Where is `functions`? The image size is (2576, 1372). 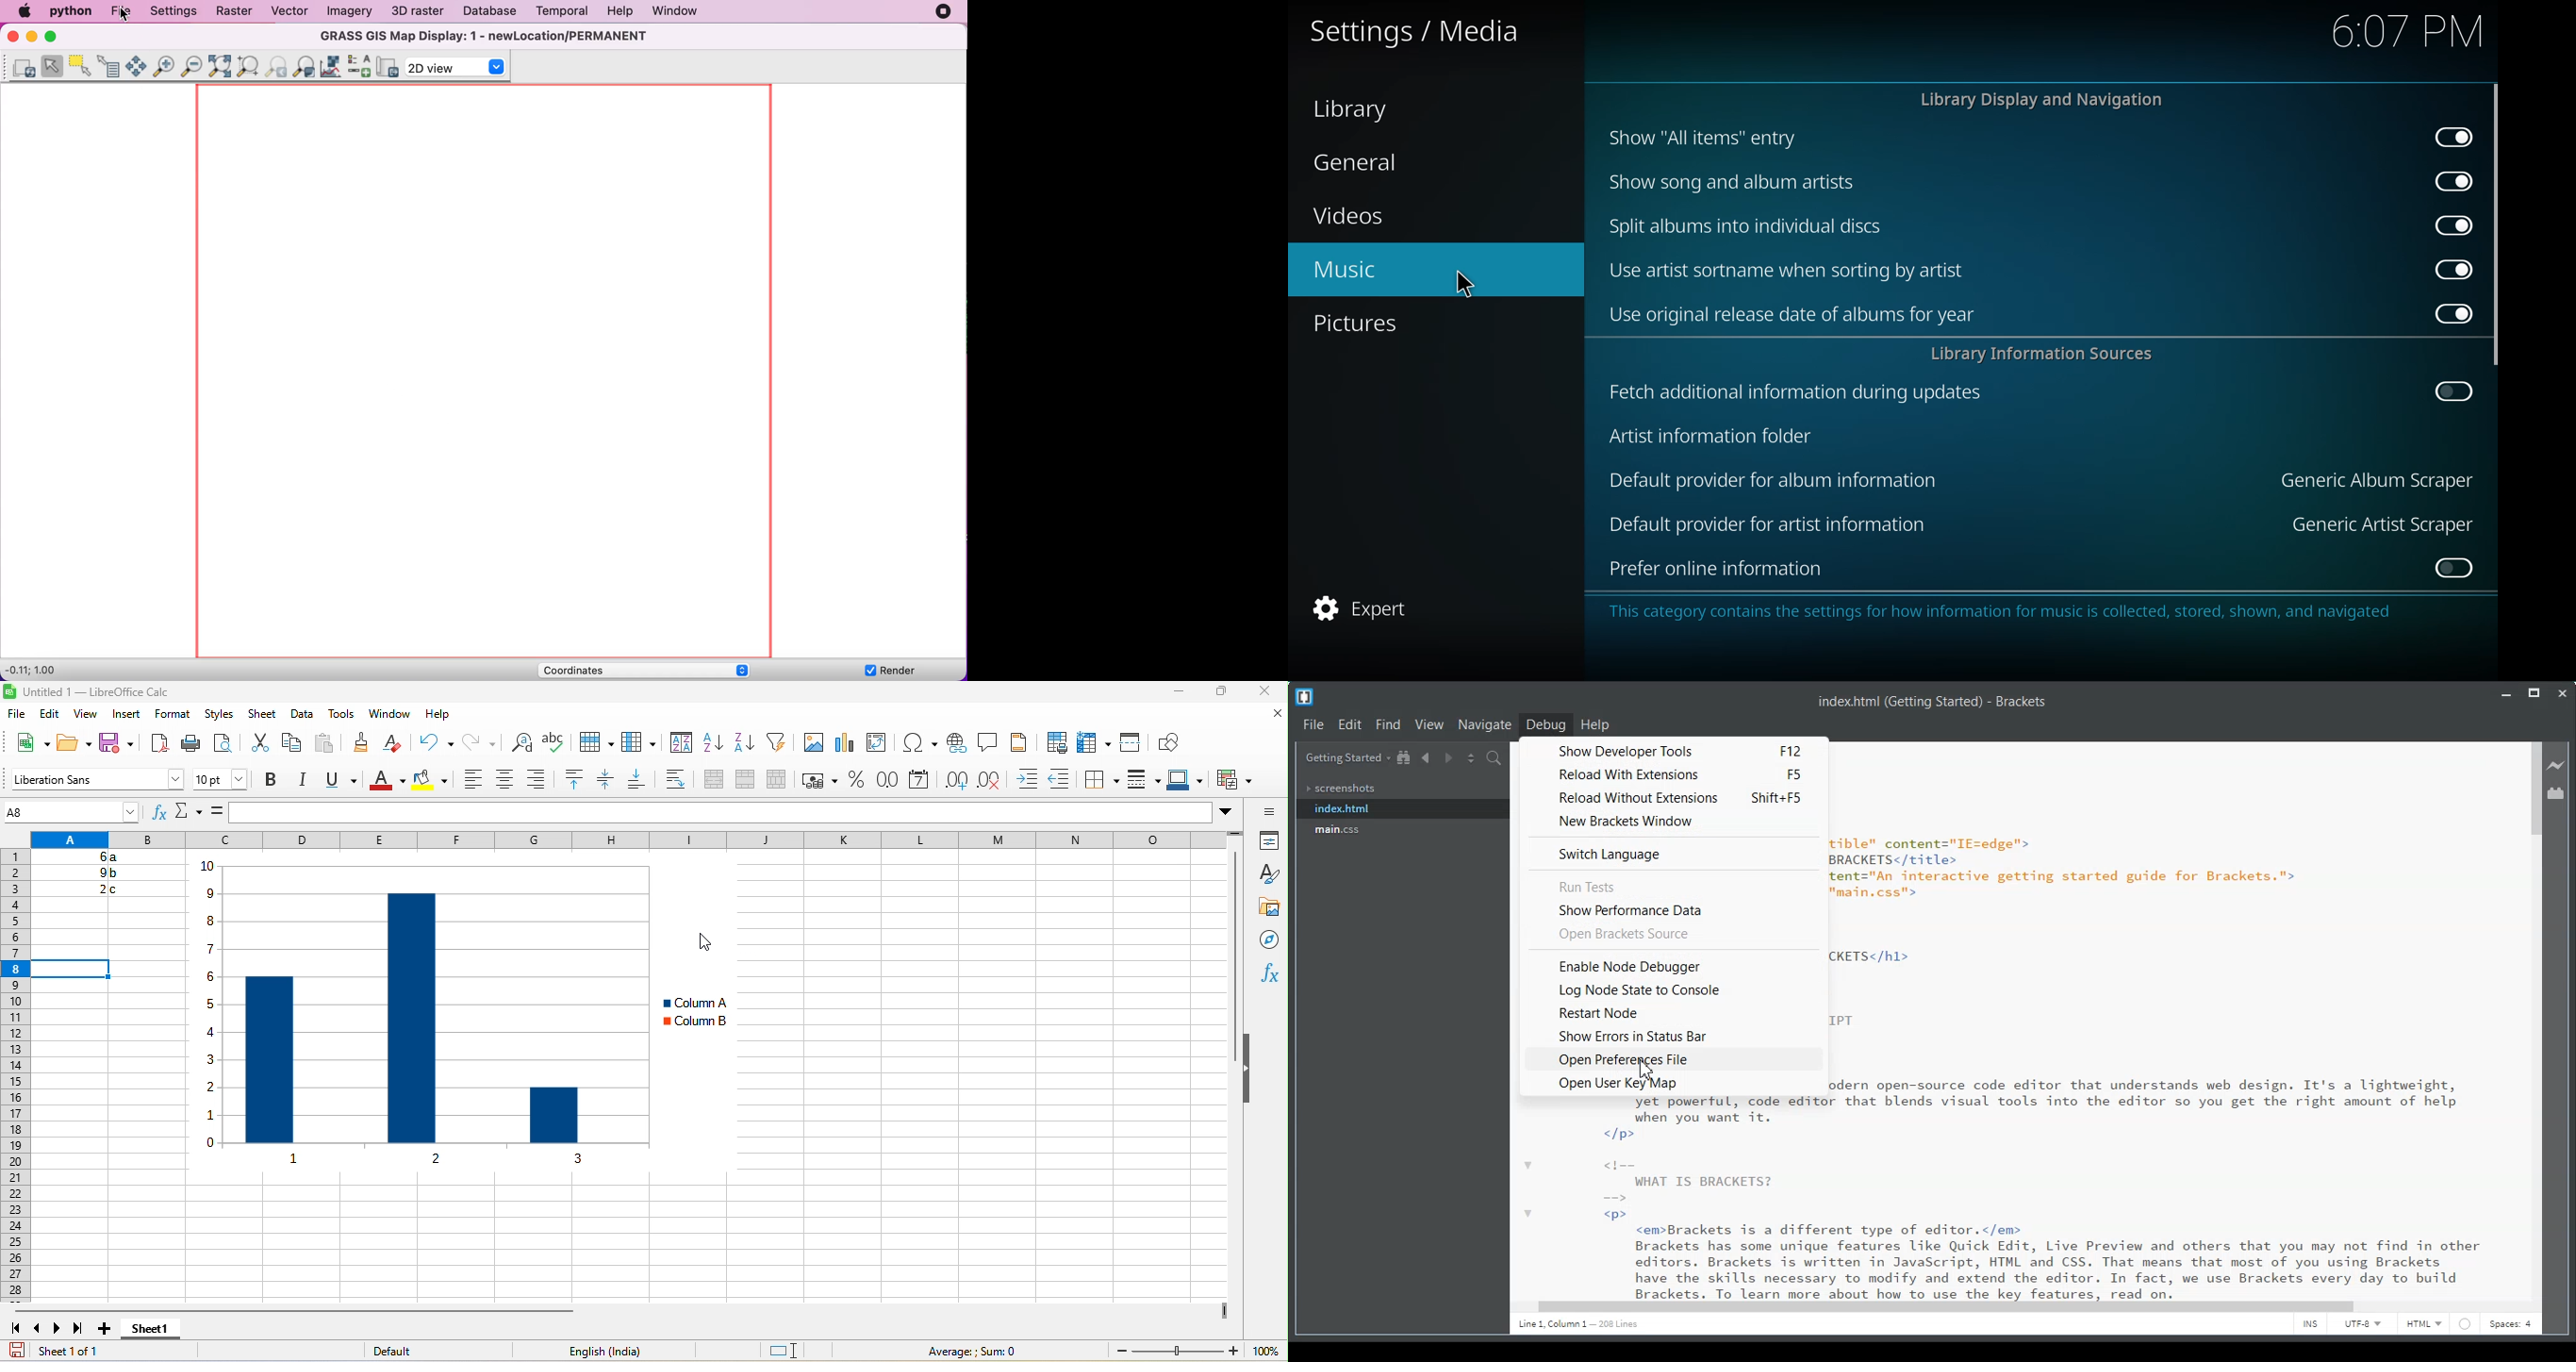 functions is located at coordinates (1268, 973).